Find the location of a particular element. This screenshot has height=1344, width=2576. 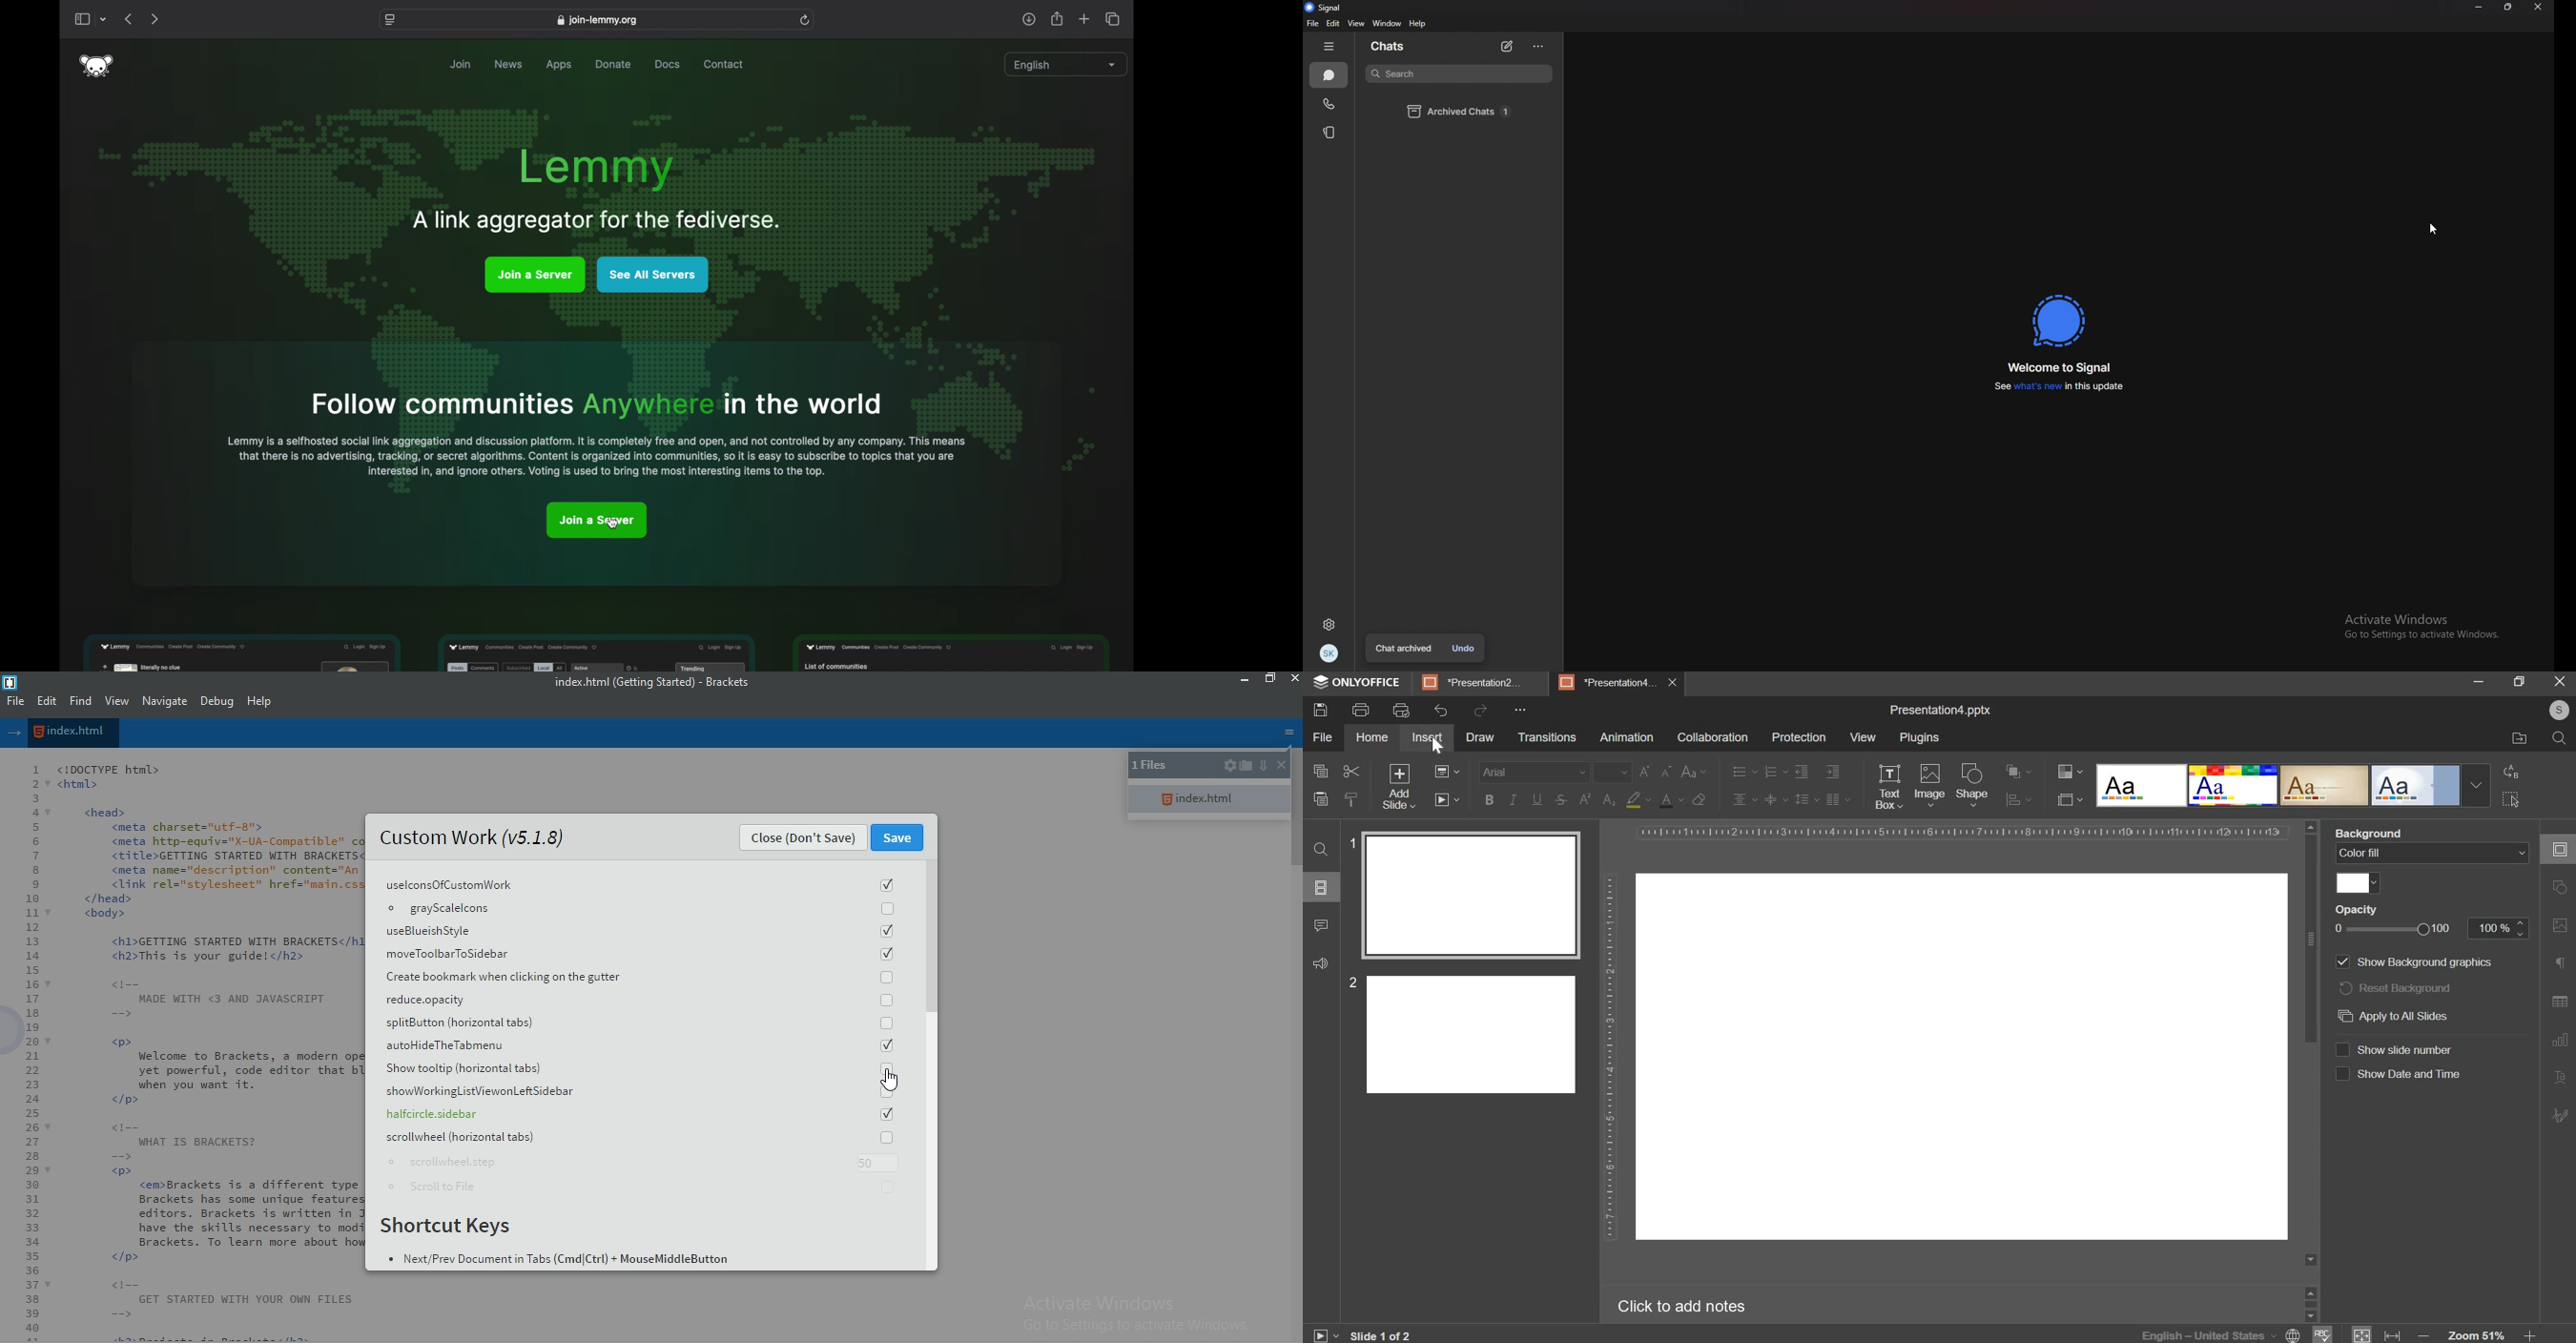

vertical scale is located at coordinates (1606, 1059).